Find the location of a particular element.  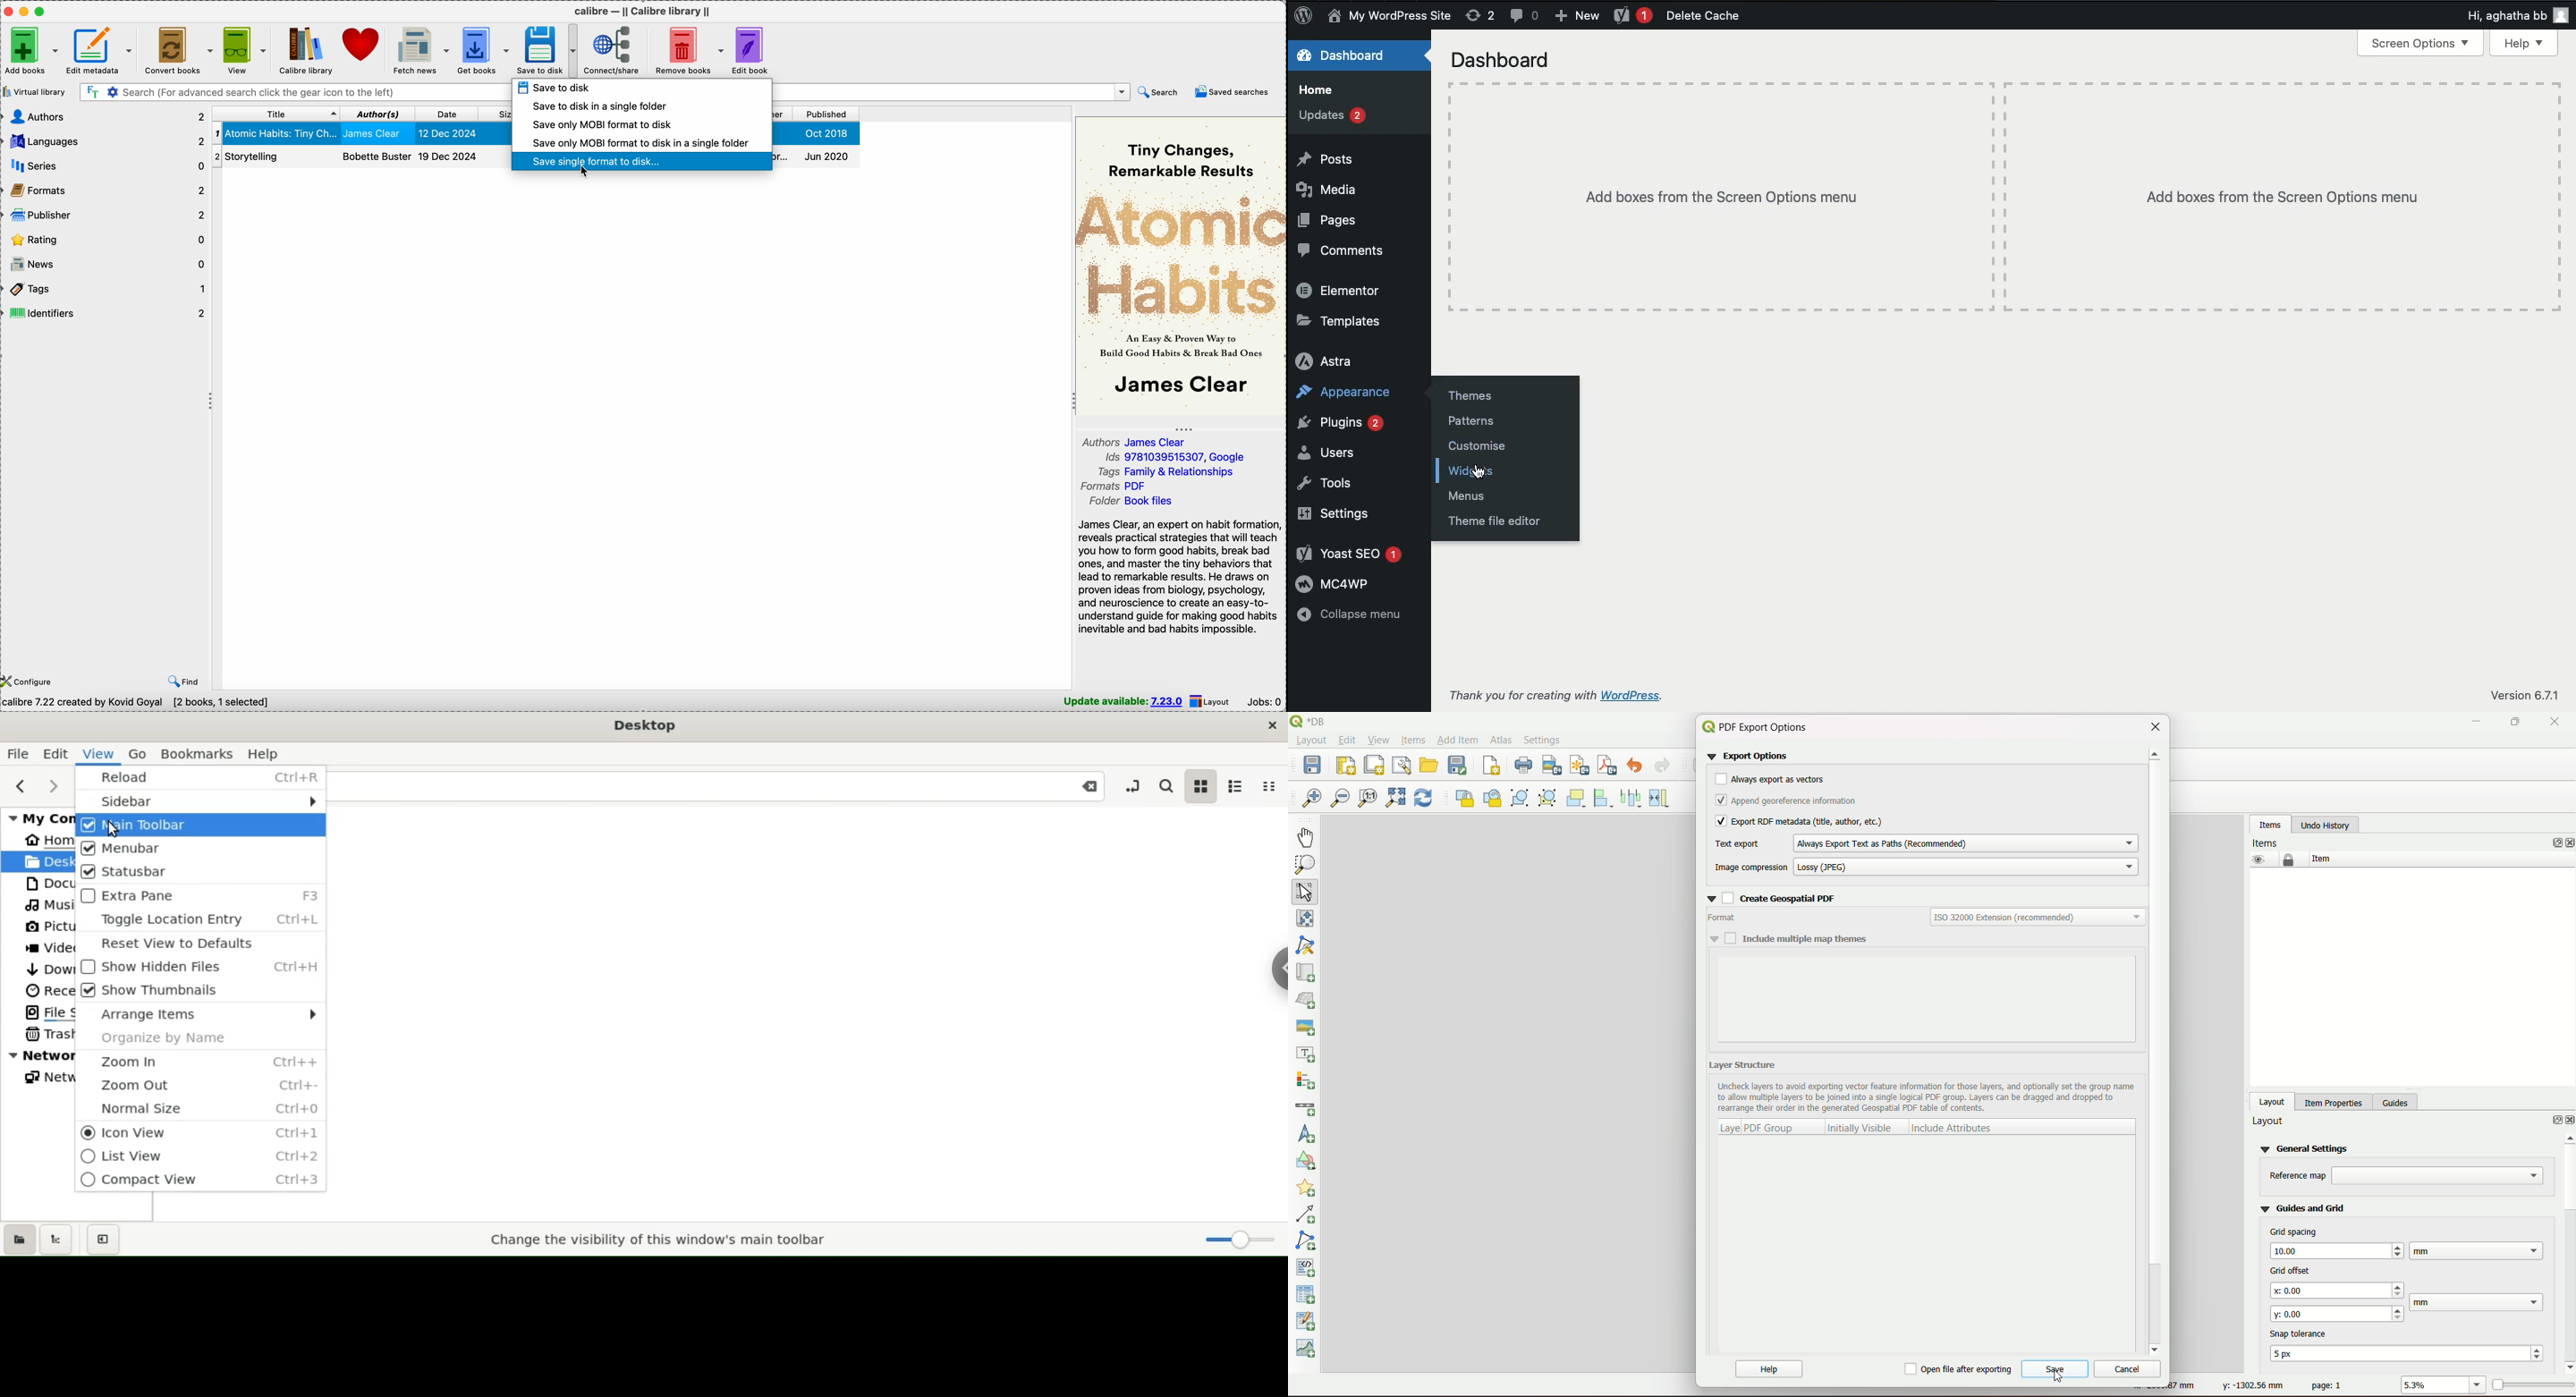

news is located at coordinates (106, 265).